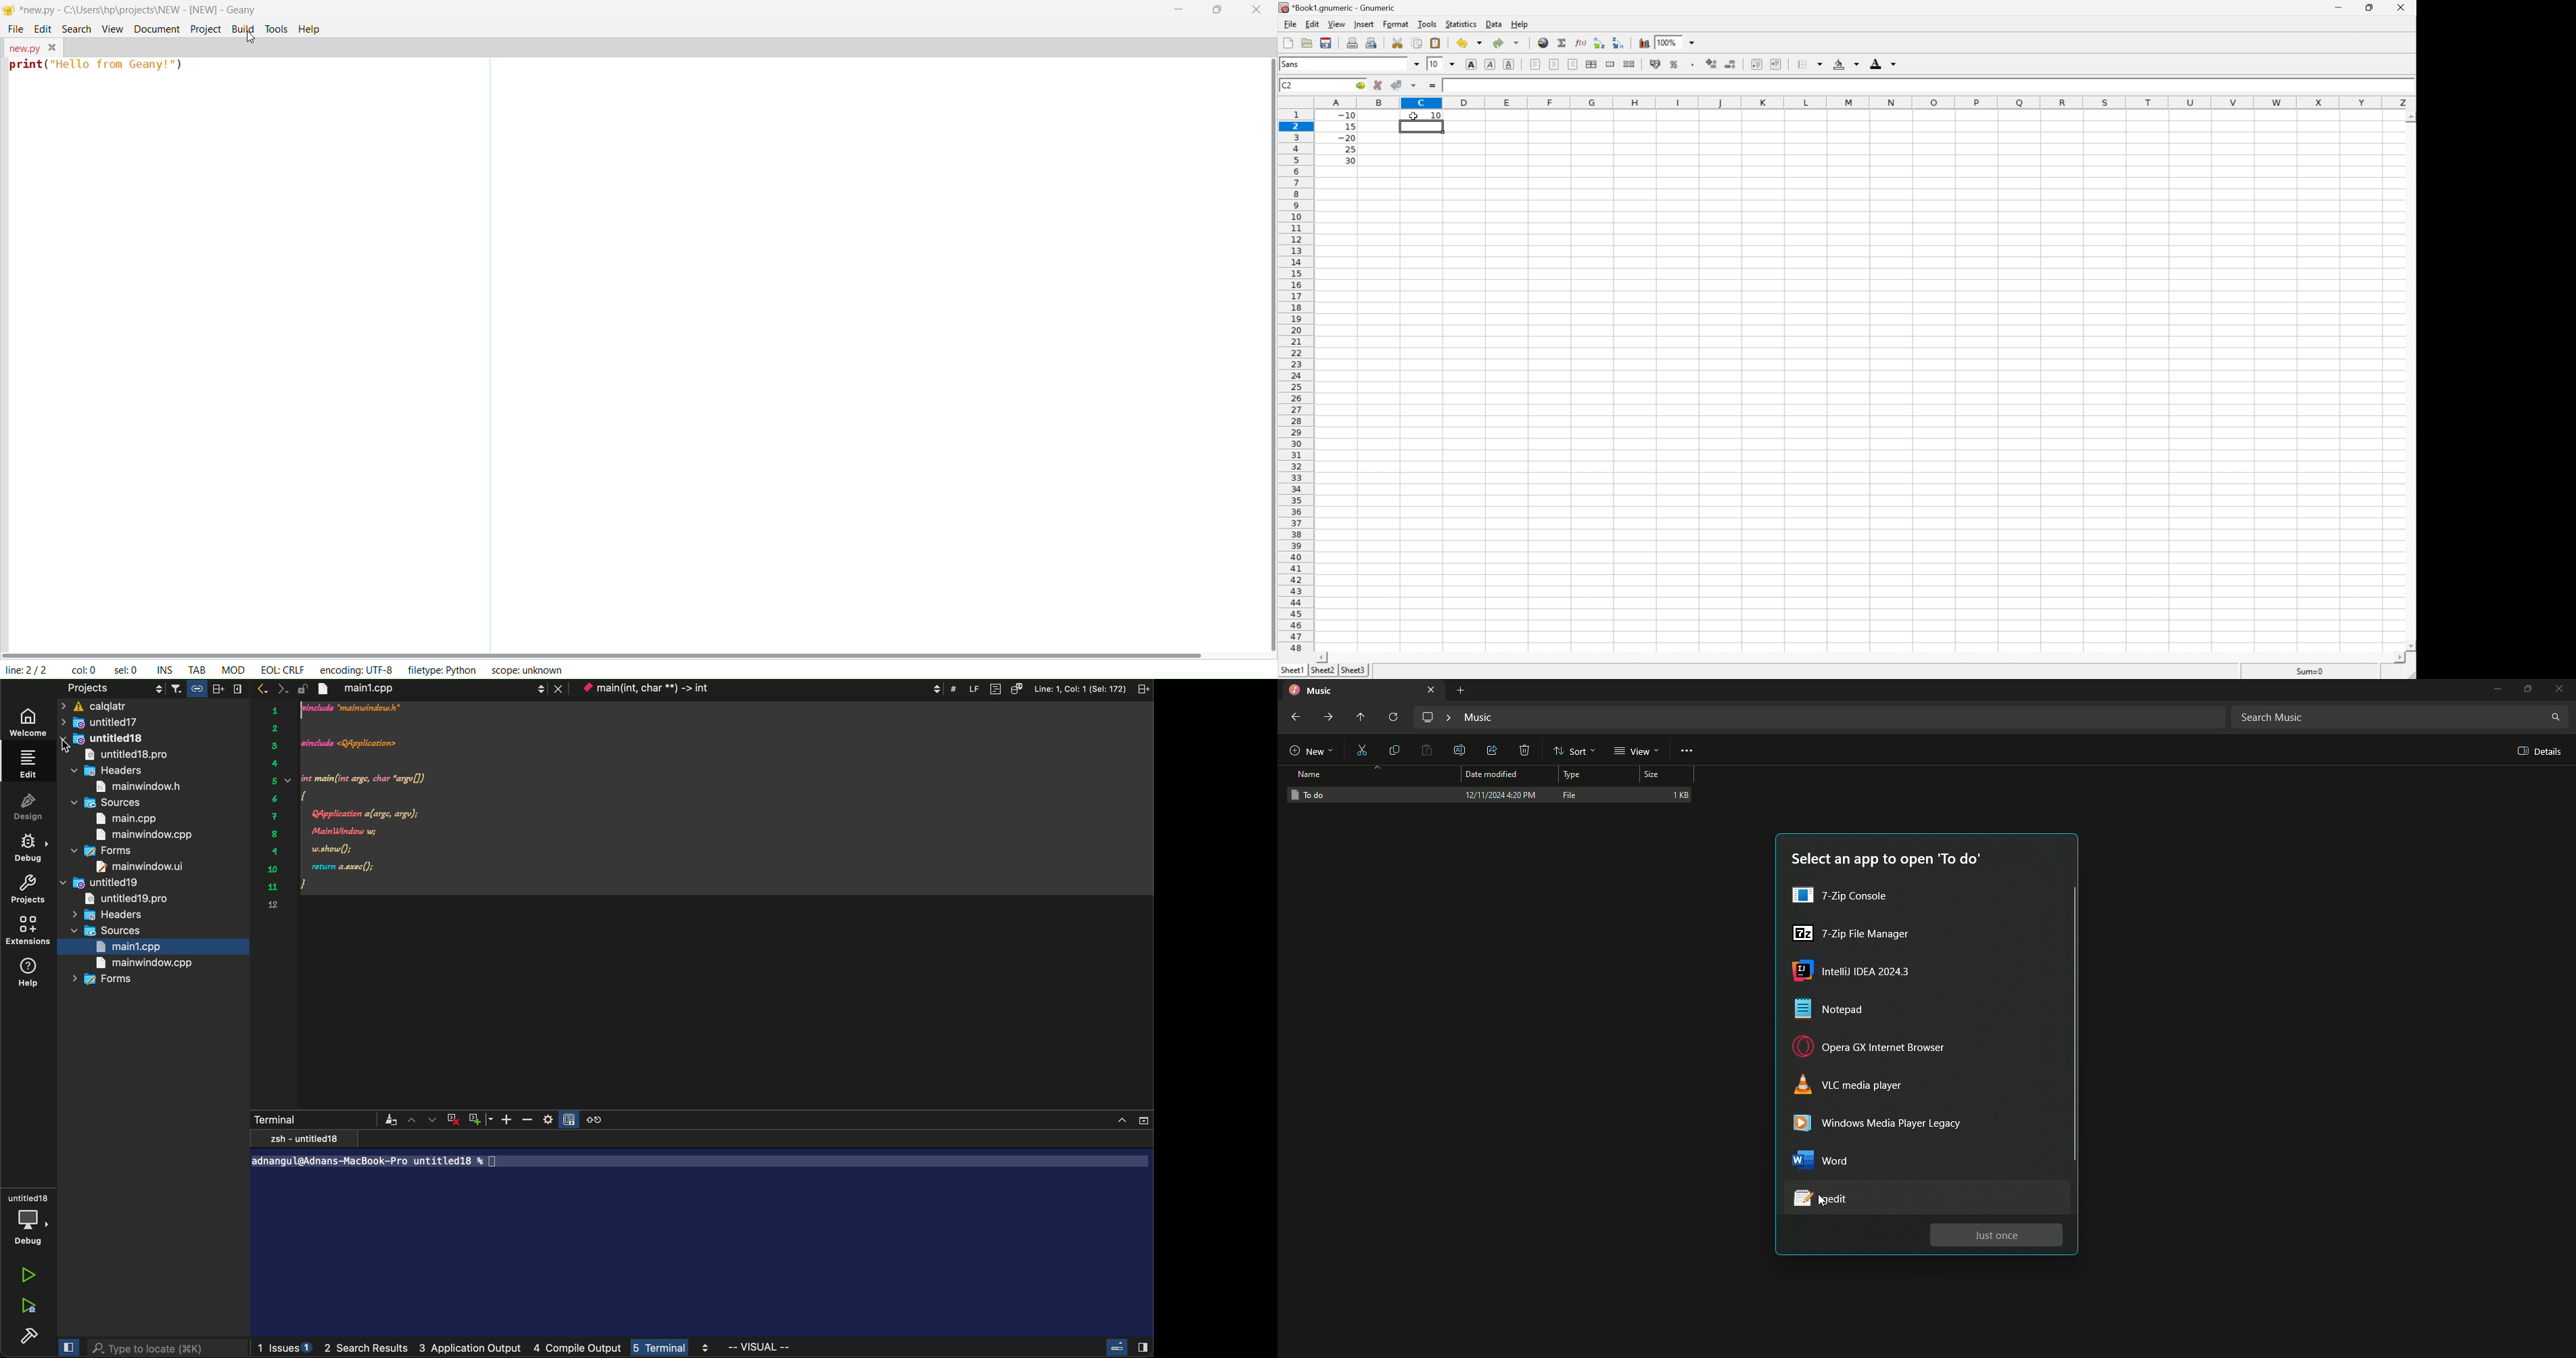  Describe the element at coordinates (26, 1307) in the screenshot. I see `debug run` at that location.